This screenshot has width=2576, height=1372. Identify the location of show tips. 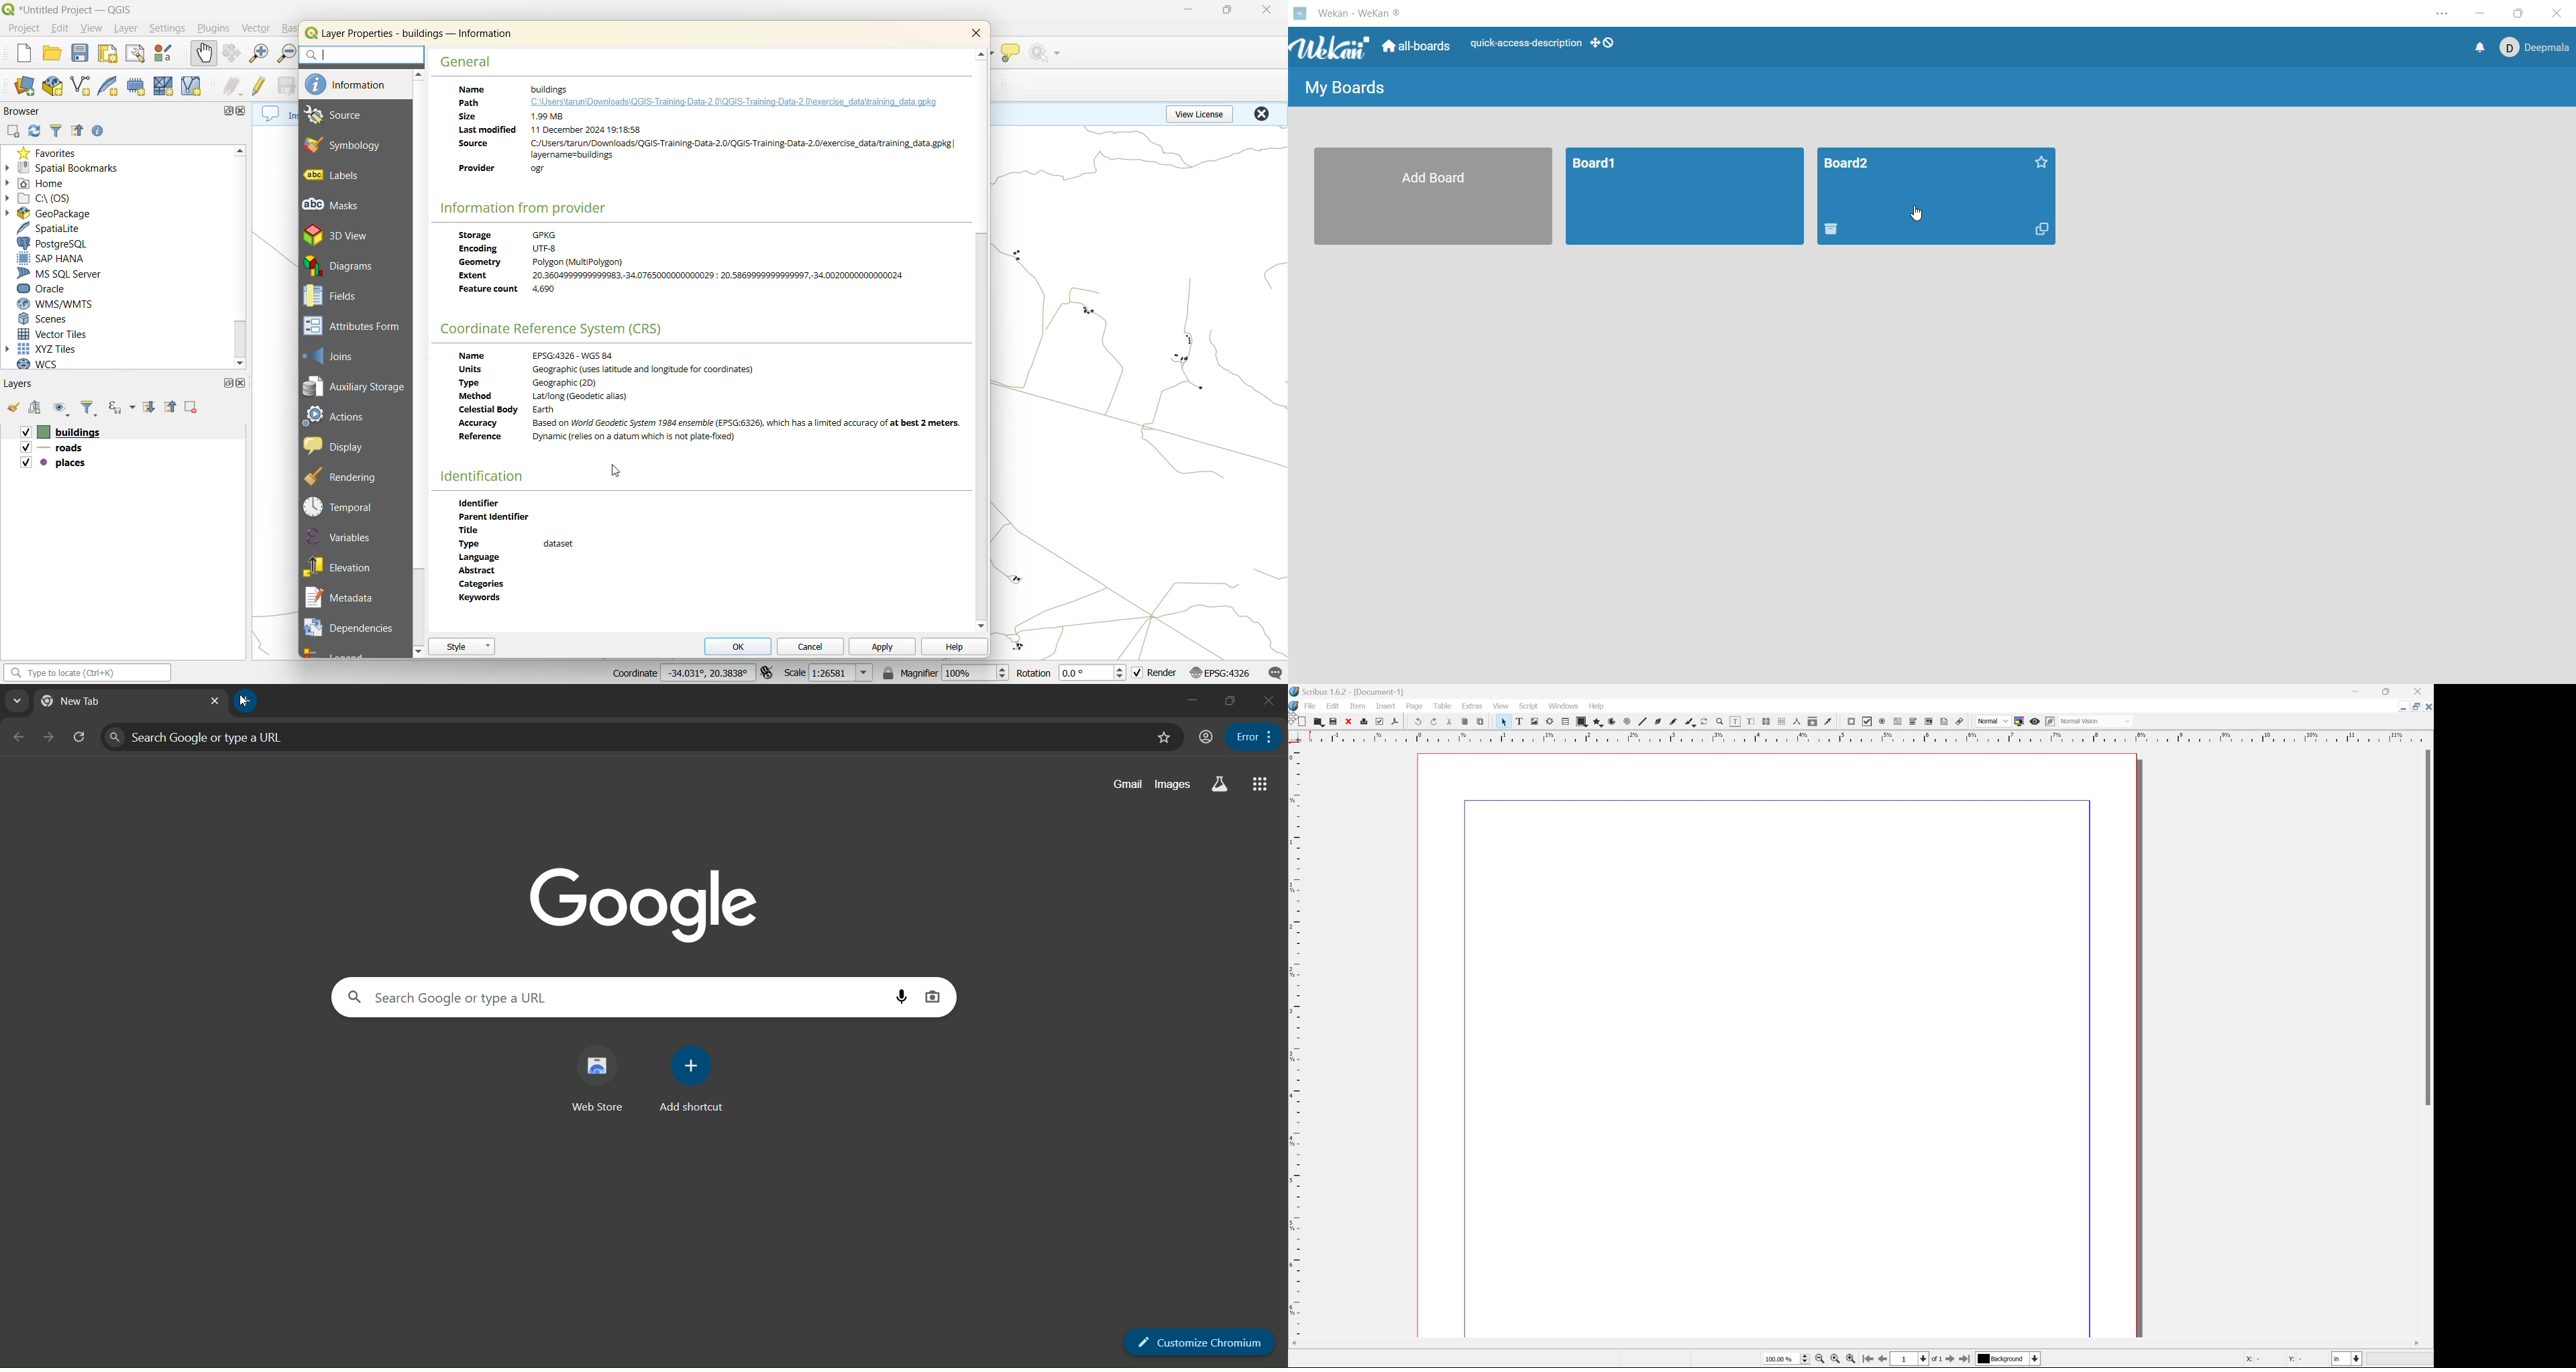
(1011, 54).